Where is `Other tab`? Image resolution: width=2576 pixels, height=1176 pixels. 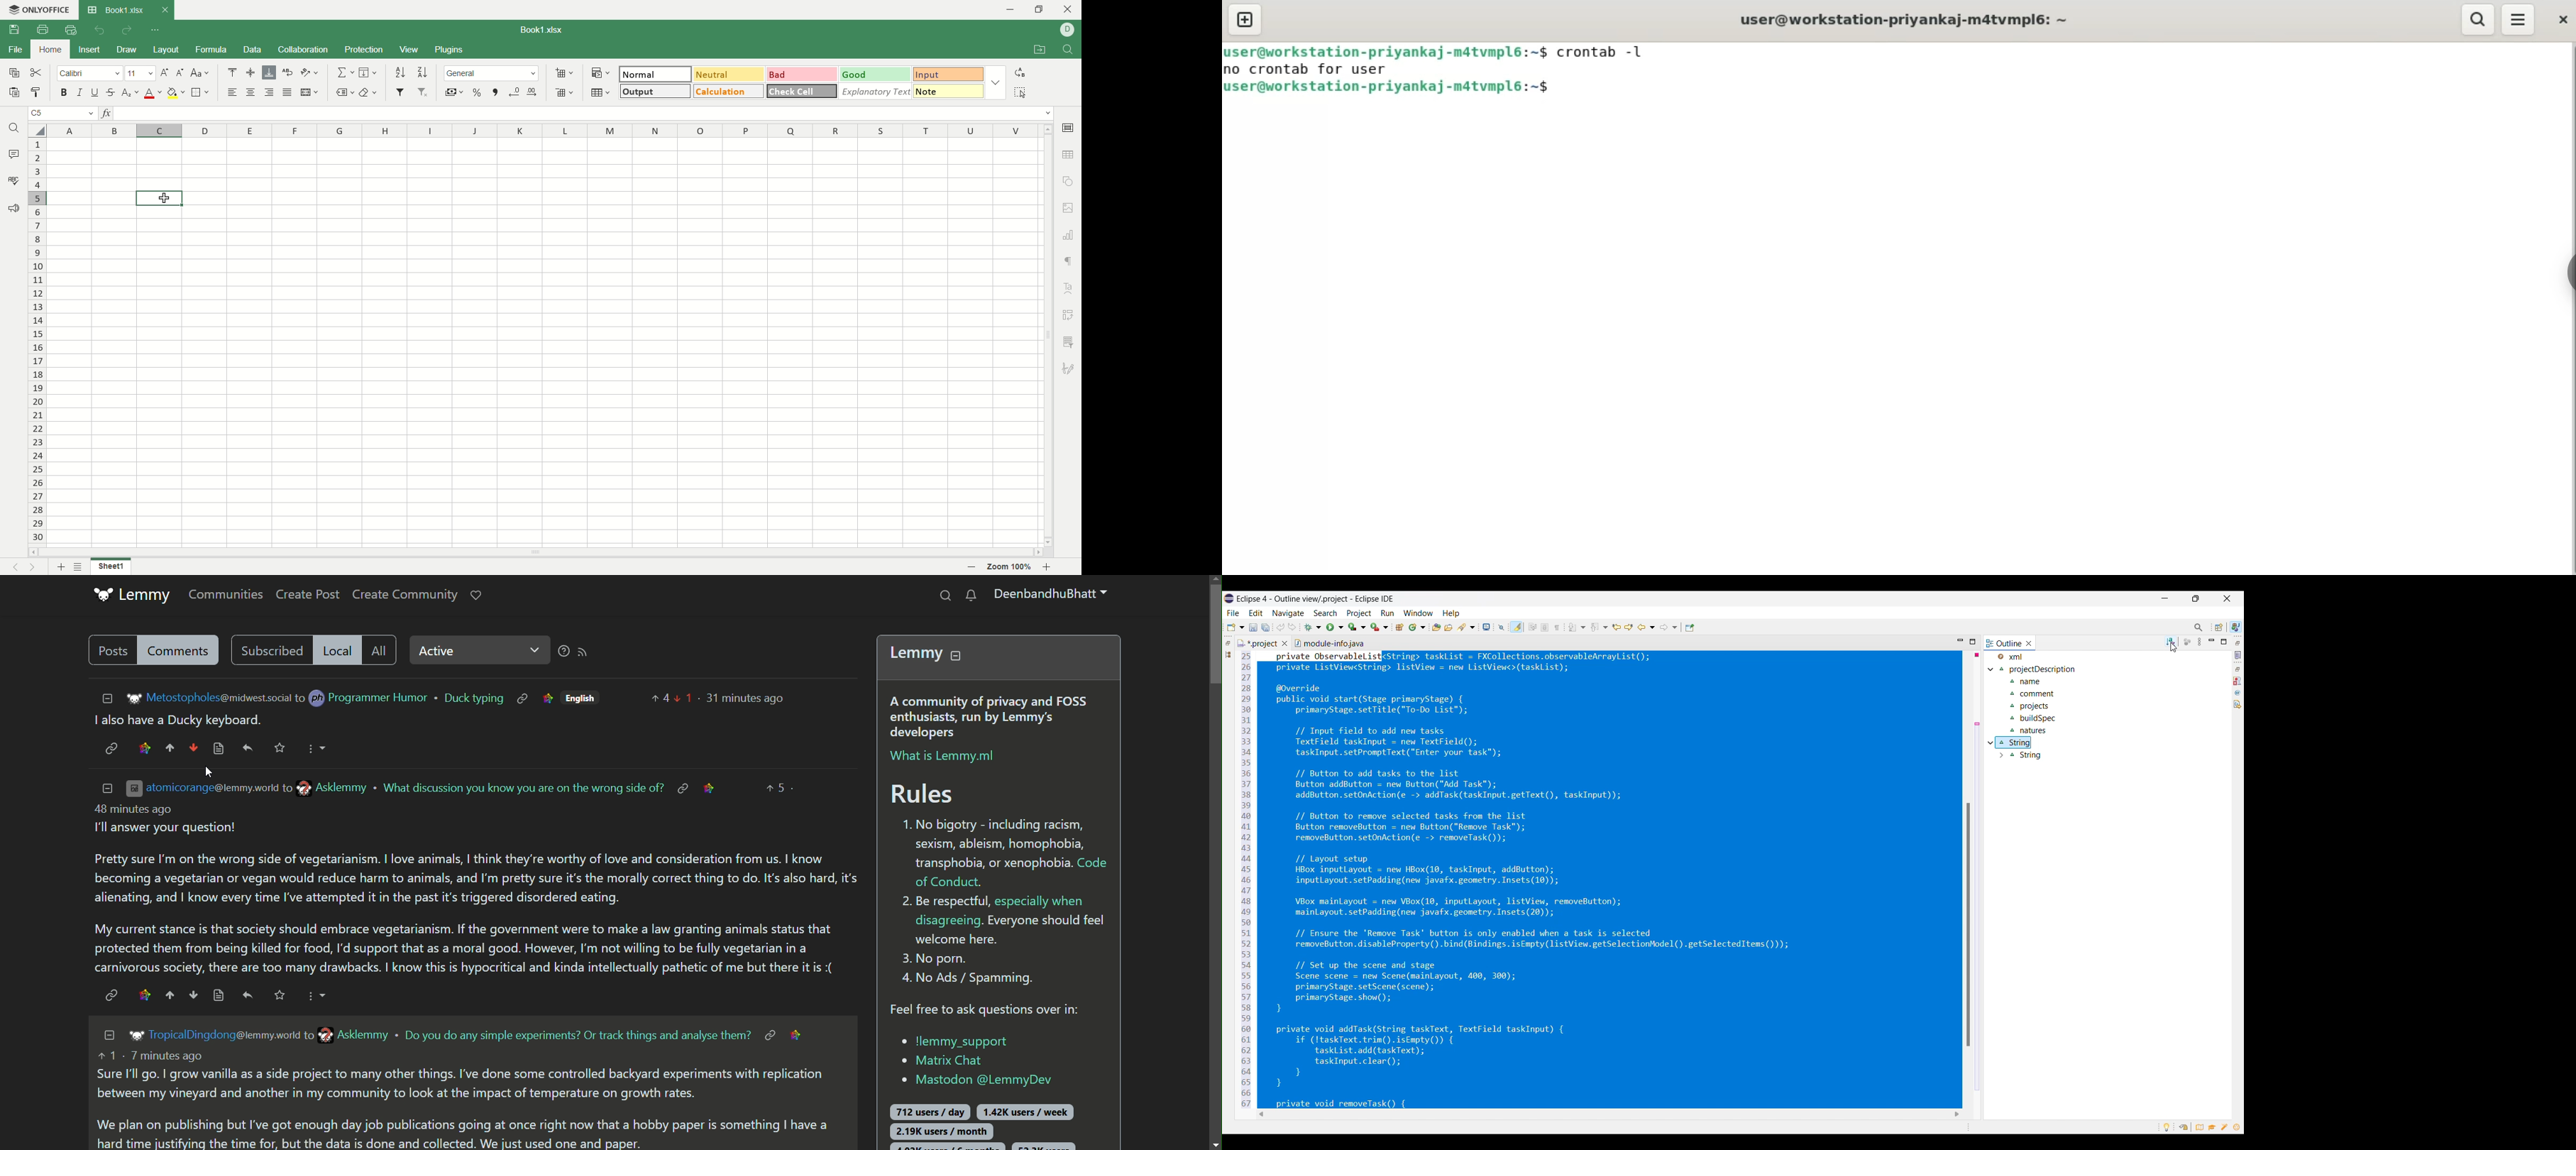 Other tab is located at coordinates (1329, 642).